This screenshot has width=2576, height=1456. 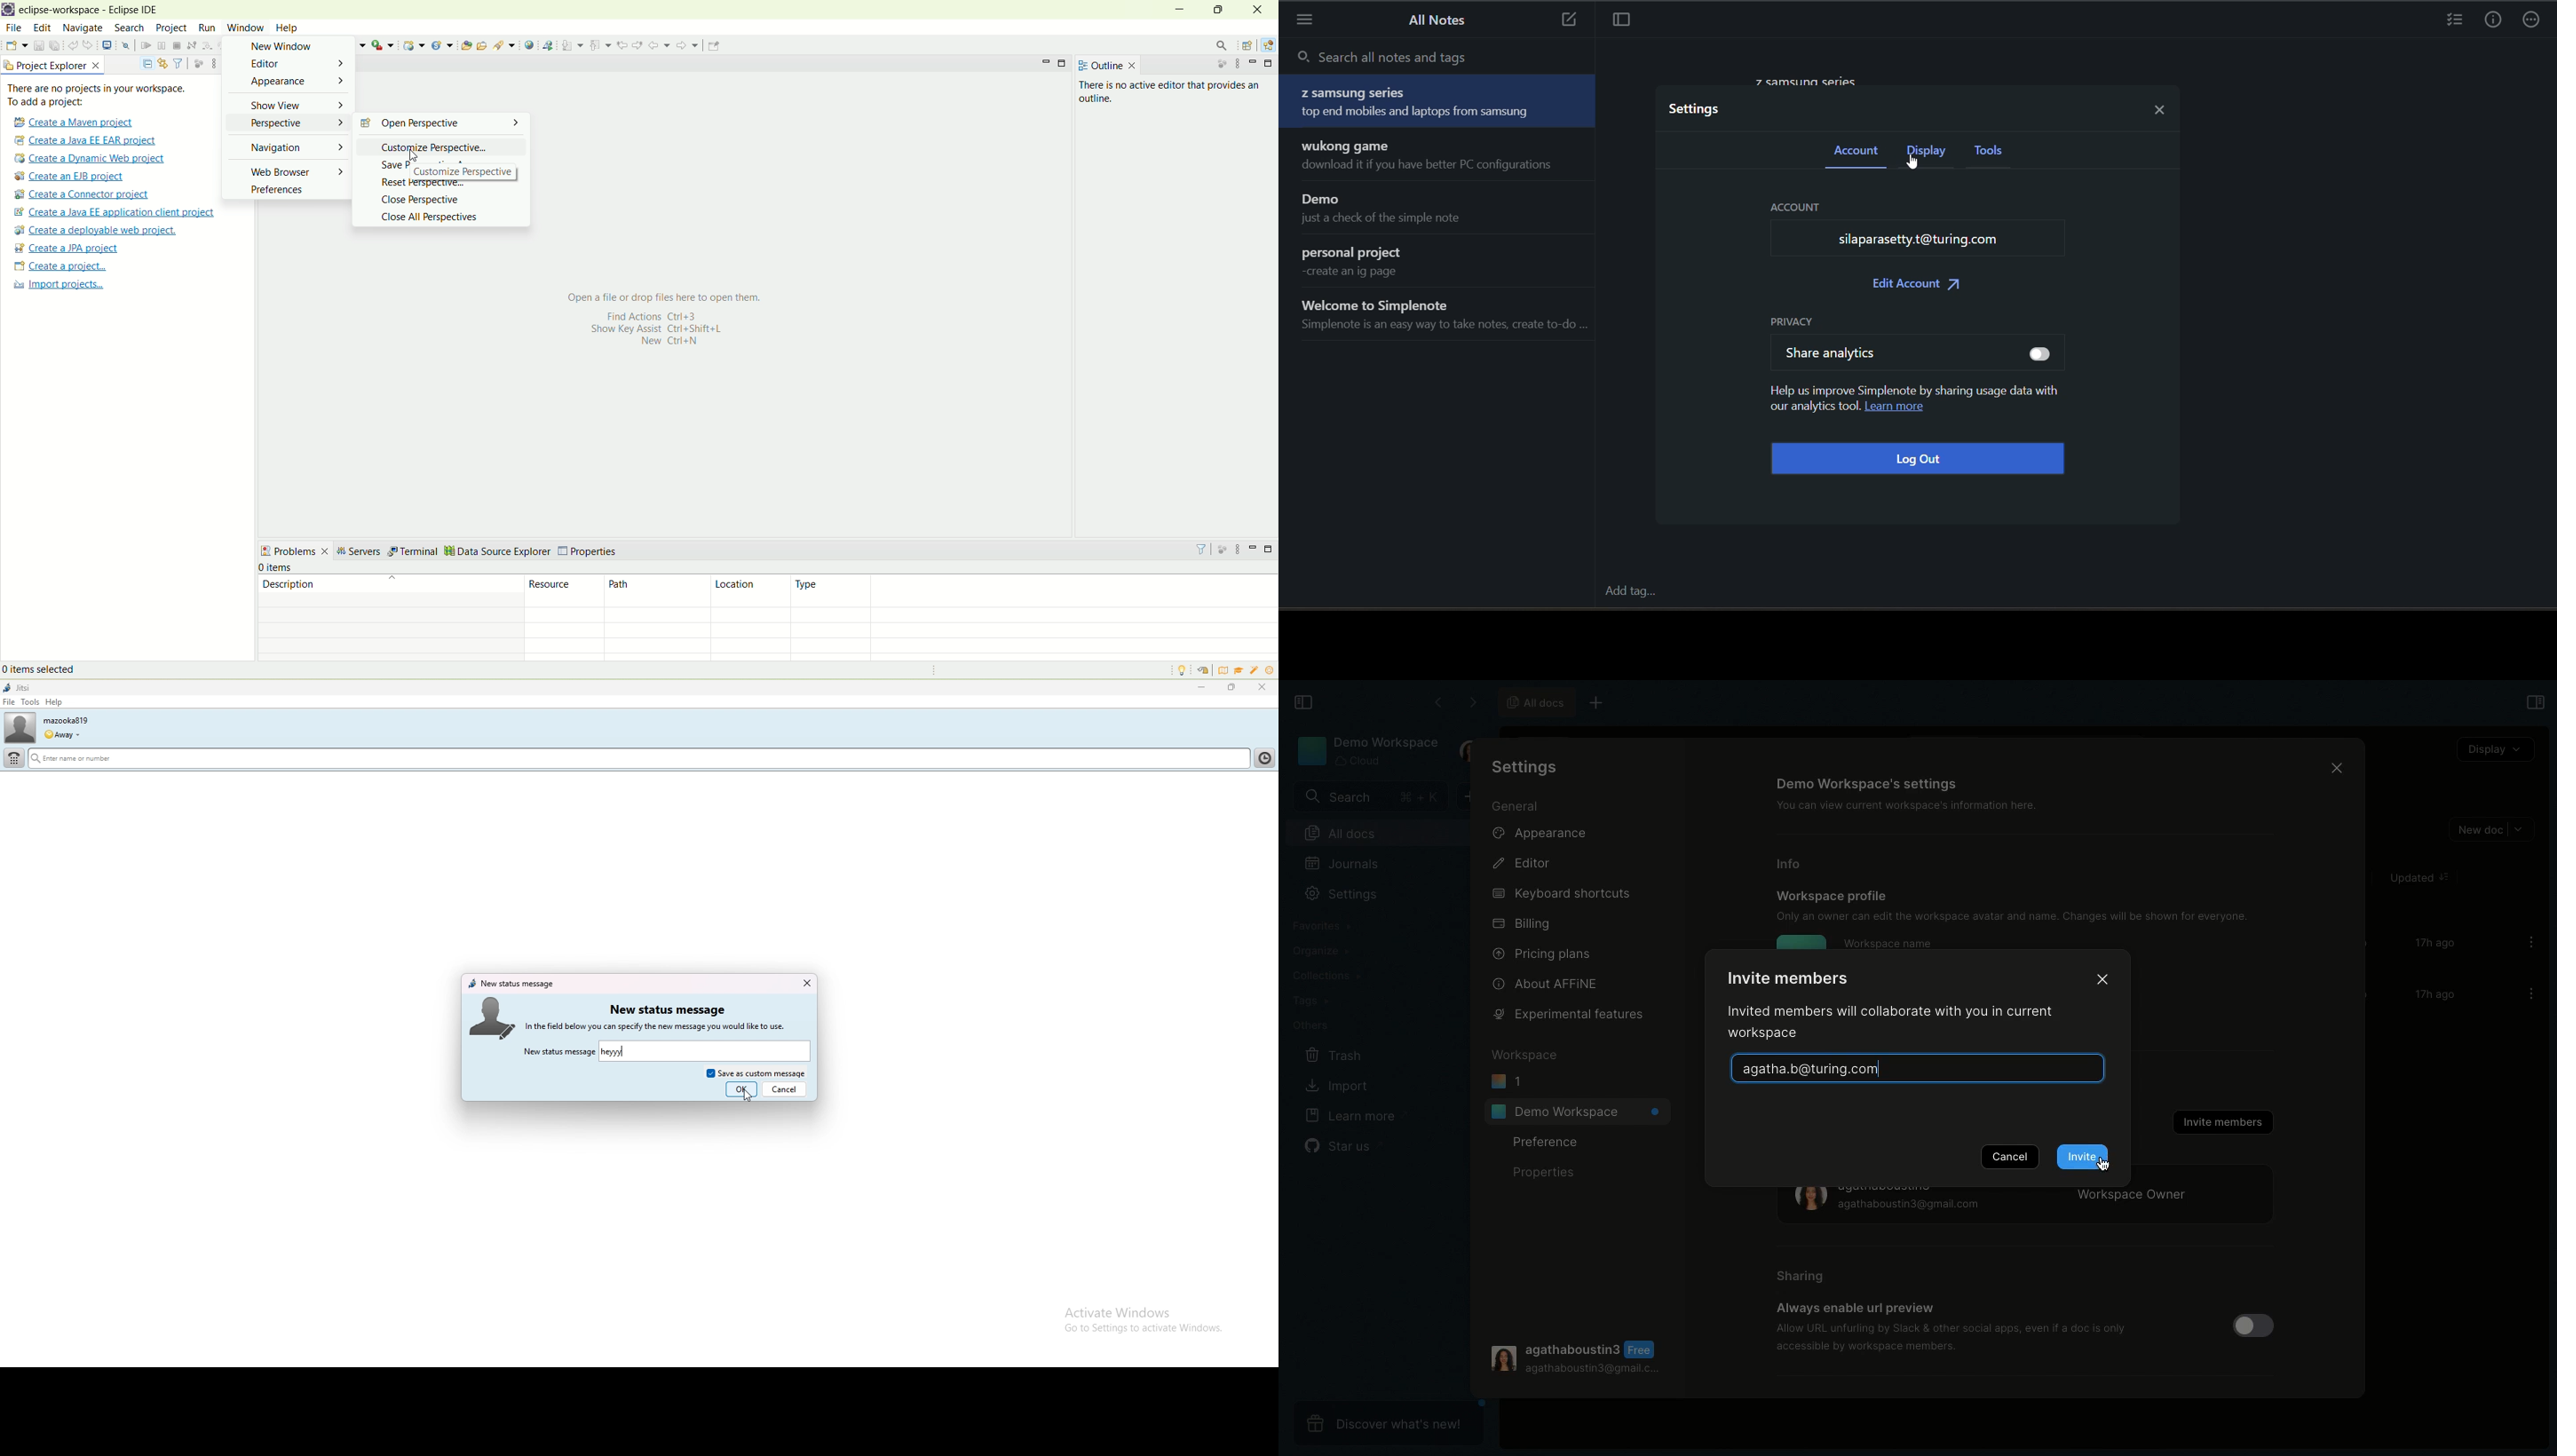 I want to click on menu, so click(x=1306, y=23).